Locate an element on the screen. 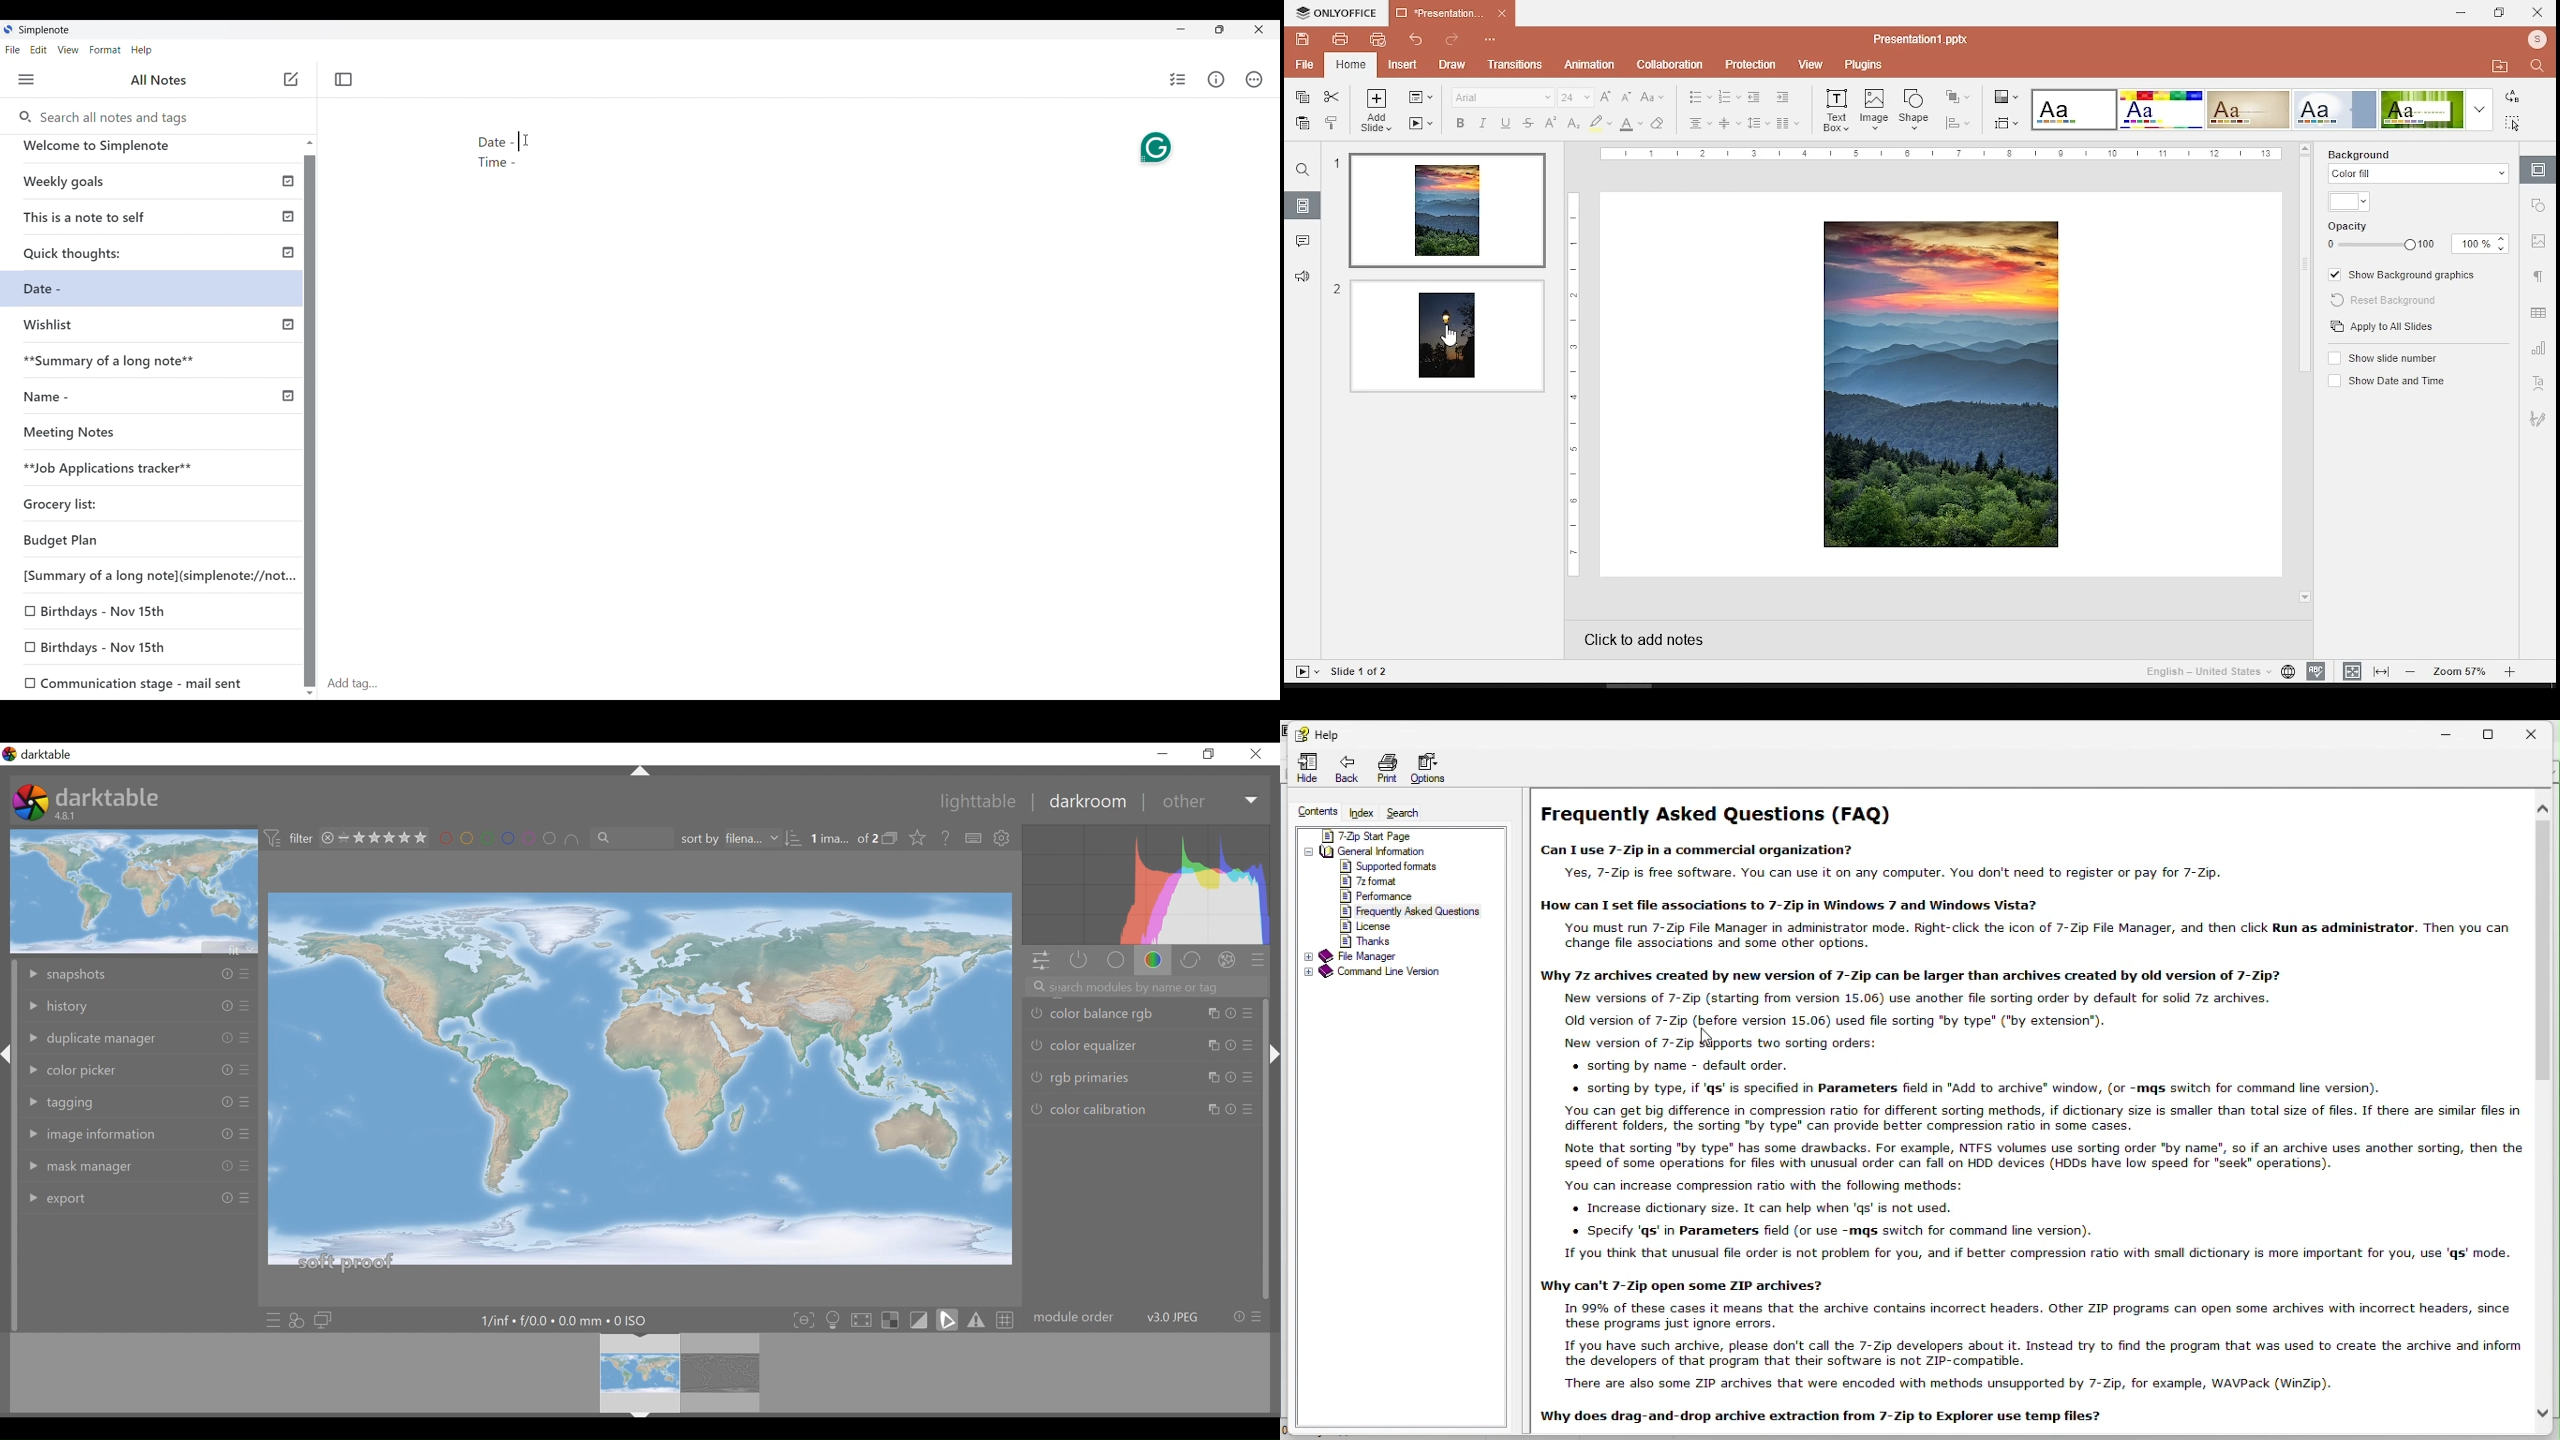  Published note indicated by check icon is located at coordinates (156, 257).